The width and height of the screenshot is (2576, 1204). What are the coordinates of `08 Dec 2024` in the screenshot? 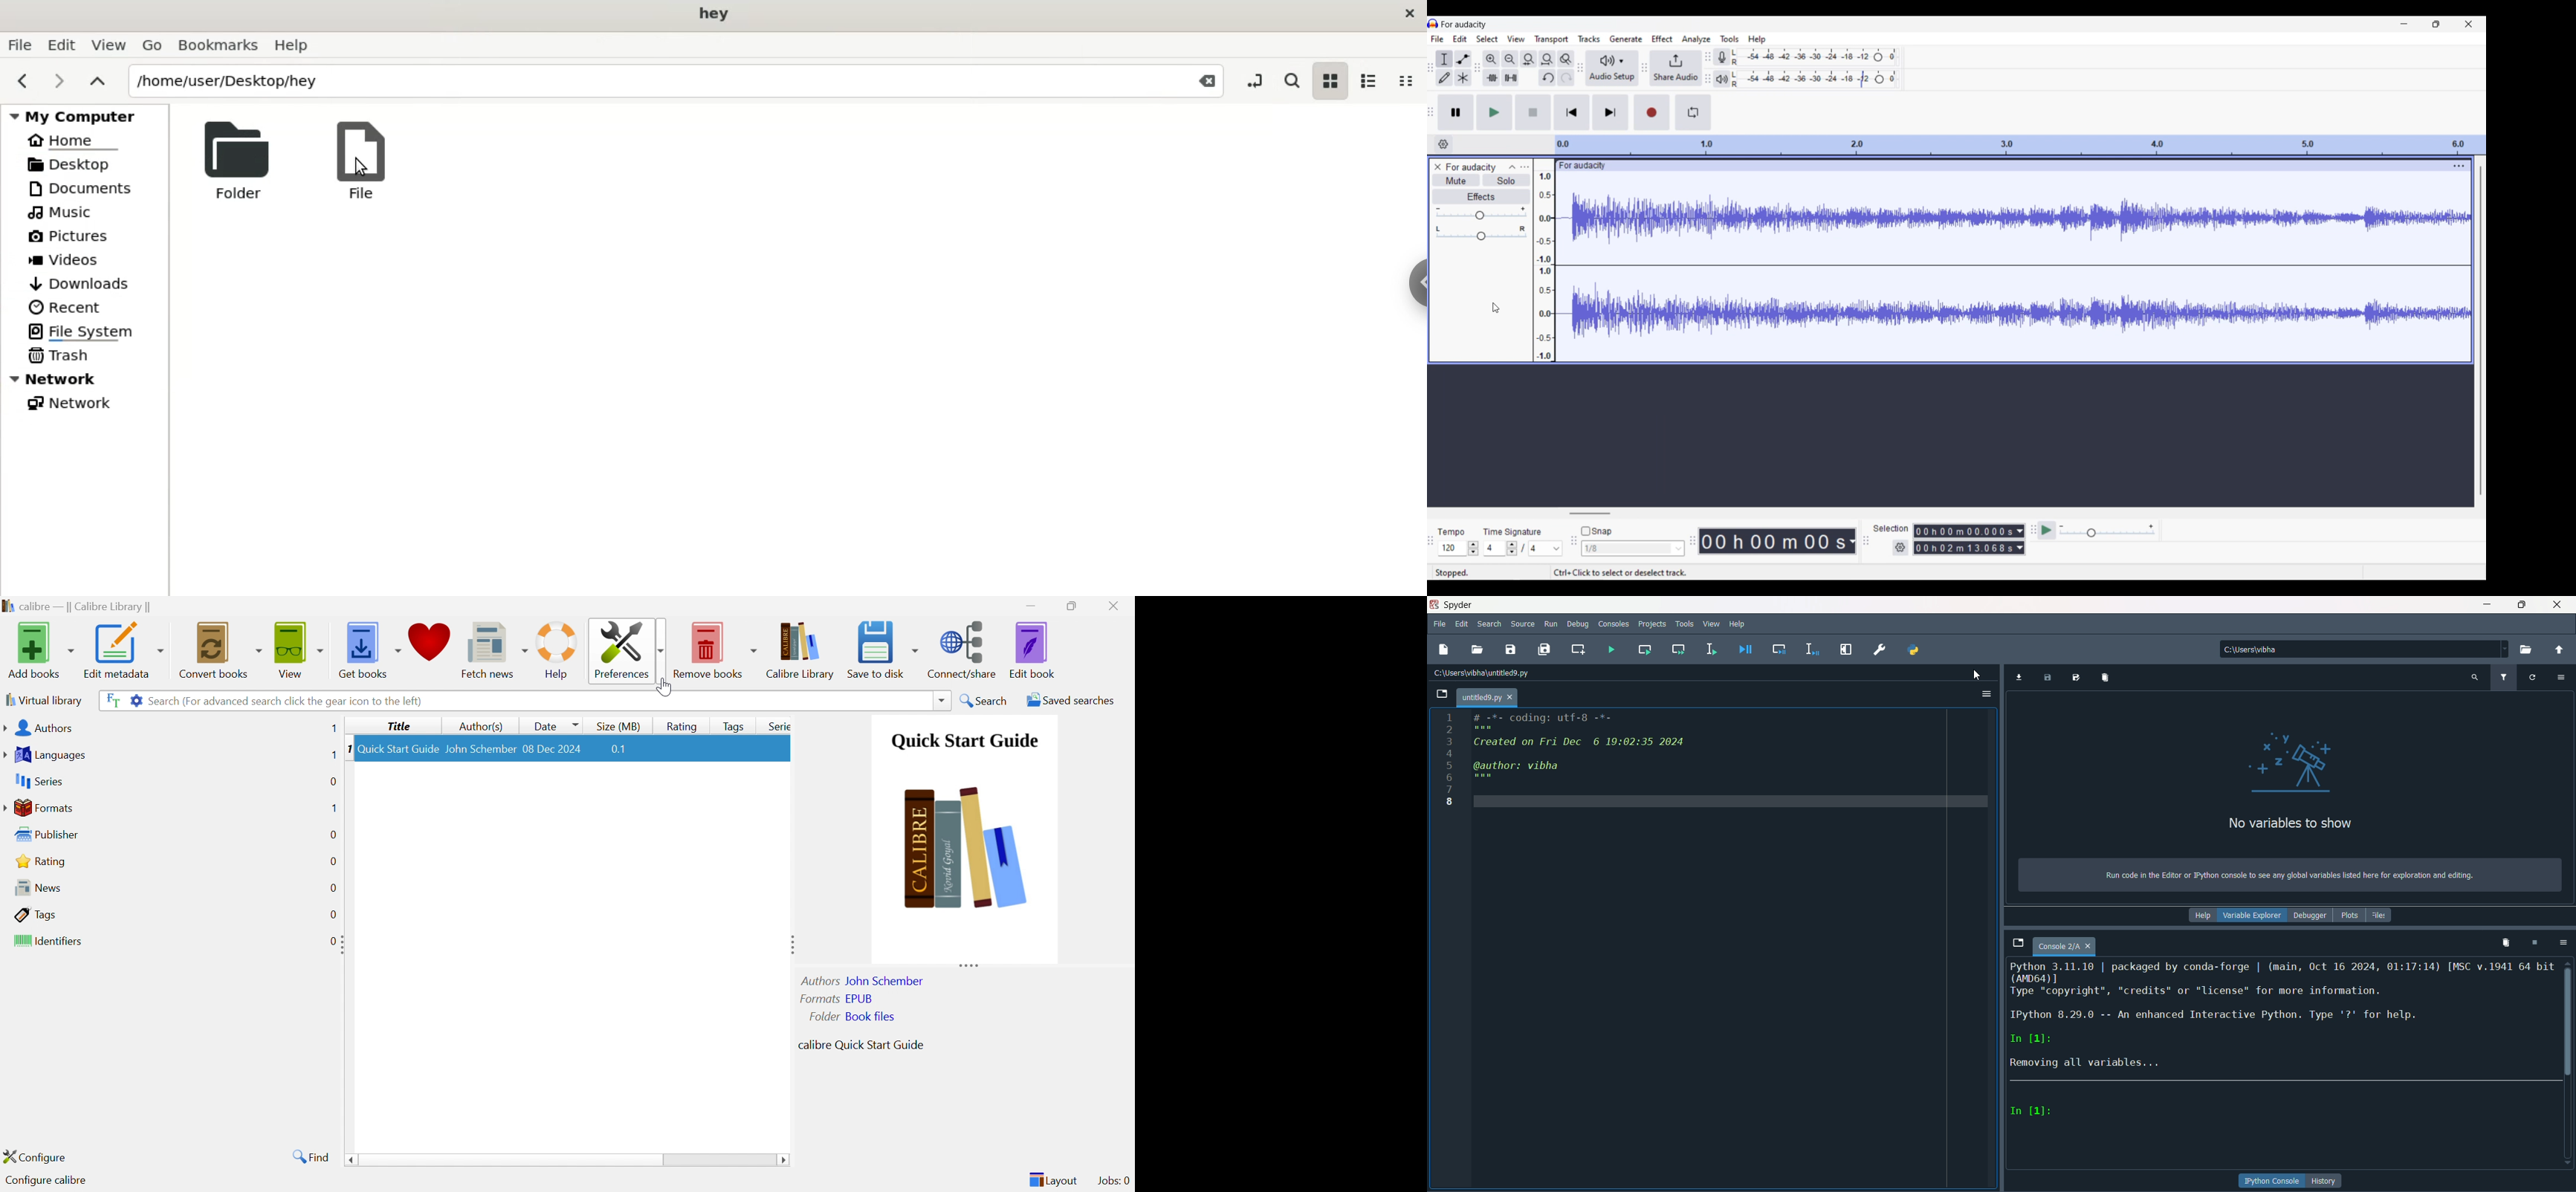 It's located at (553, 747).